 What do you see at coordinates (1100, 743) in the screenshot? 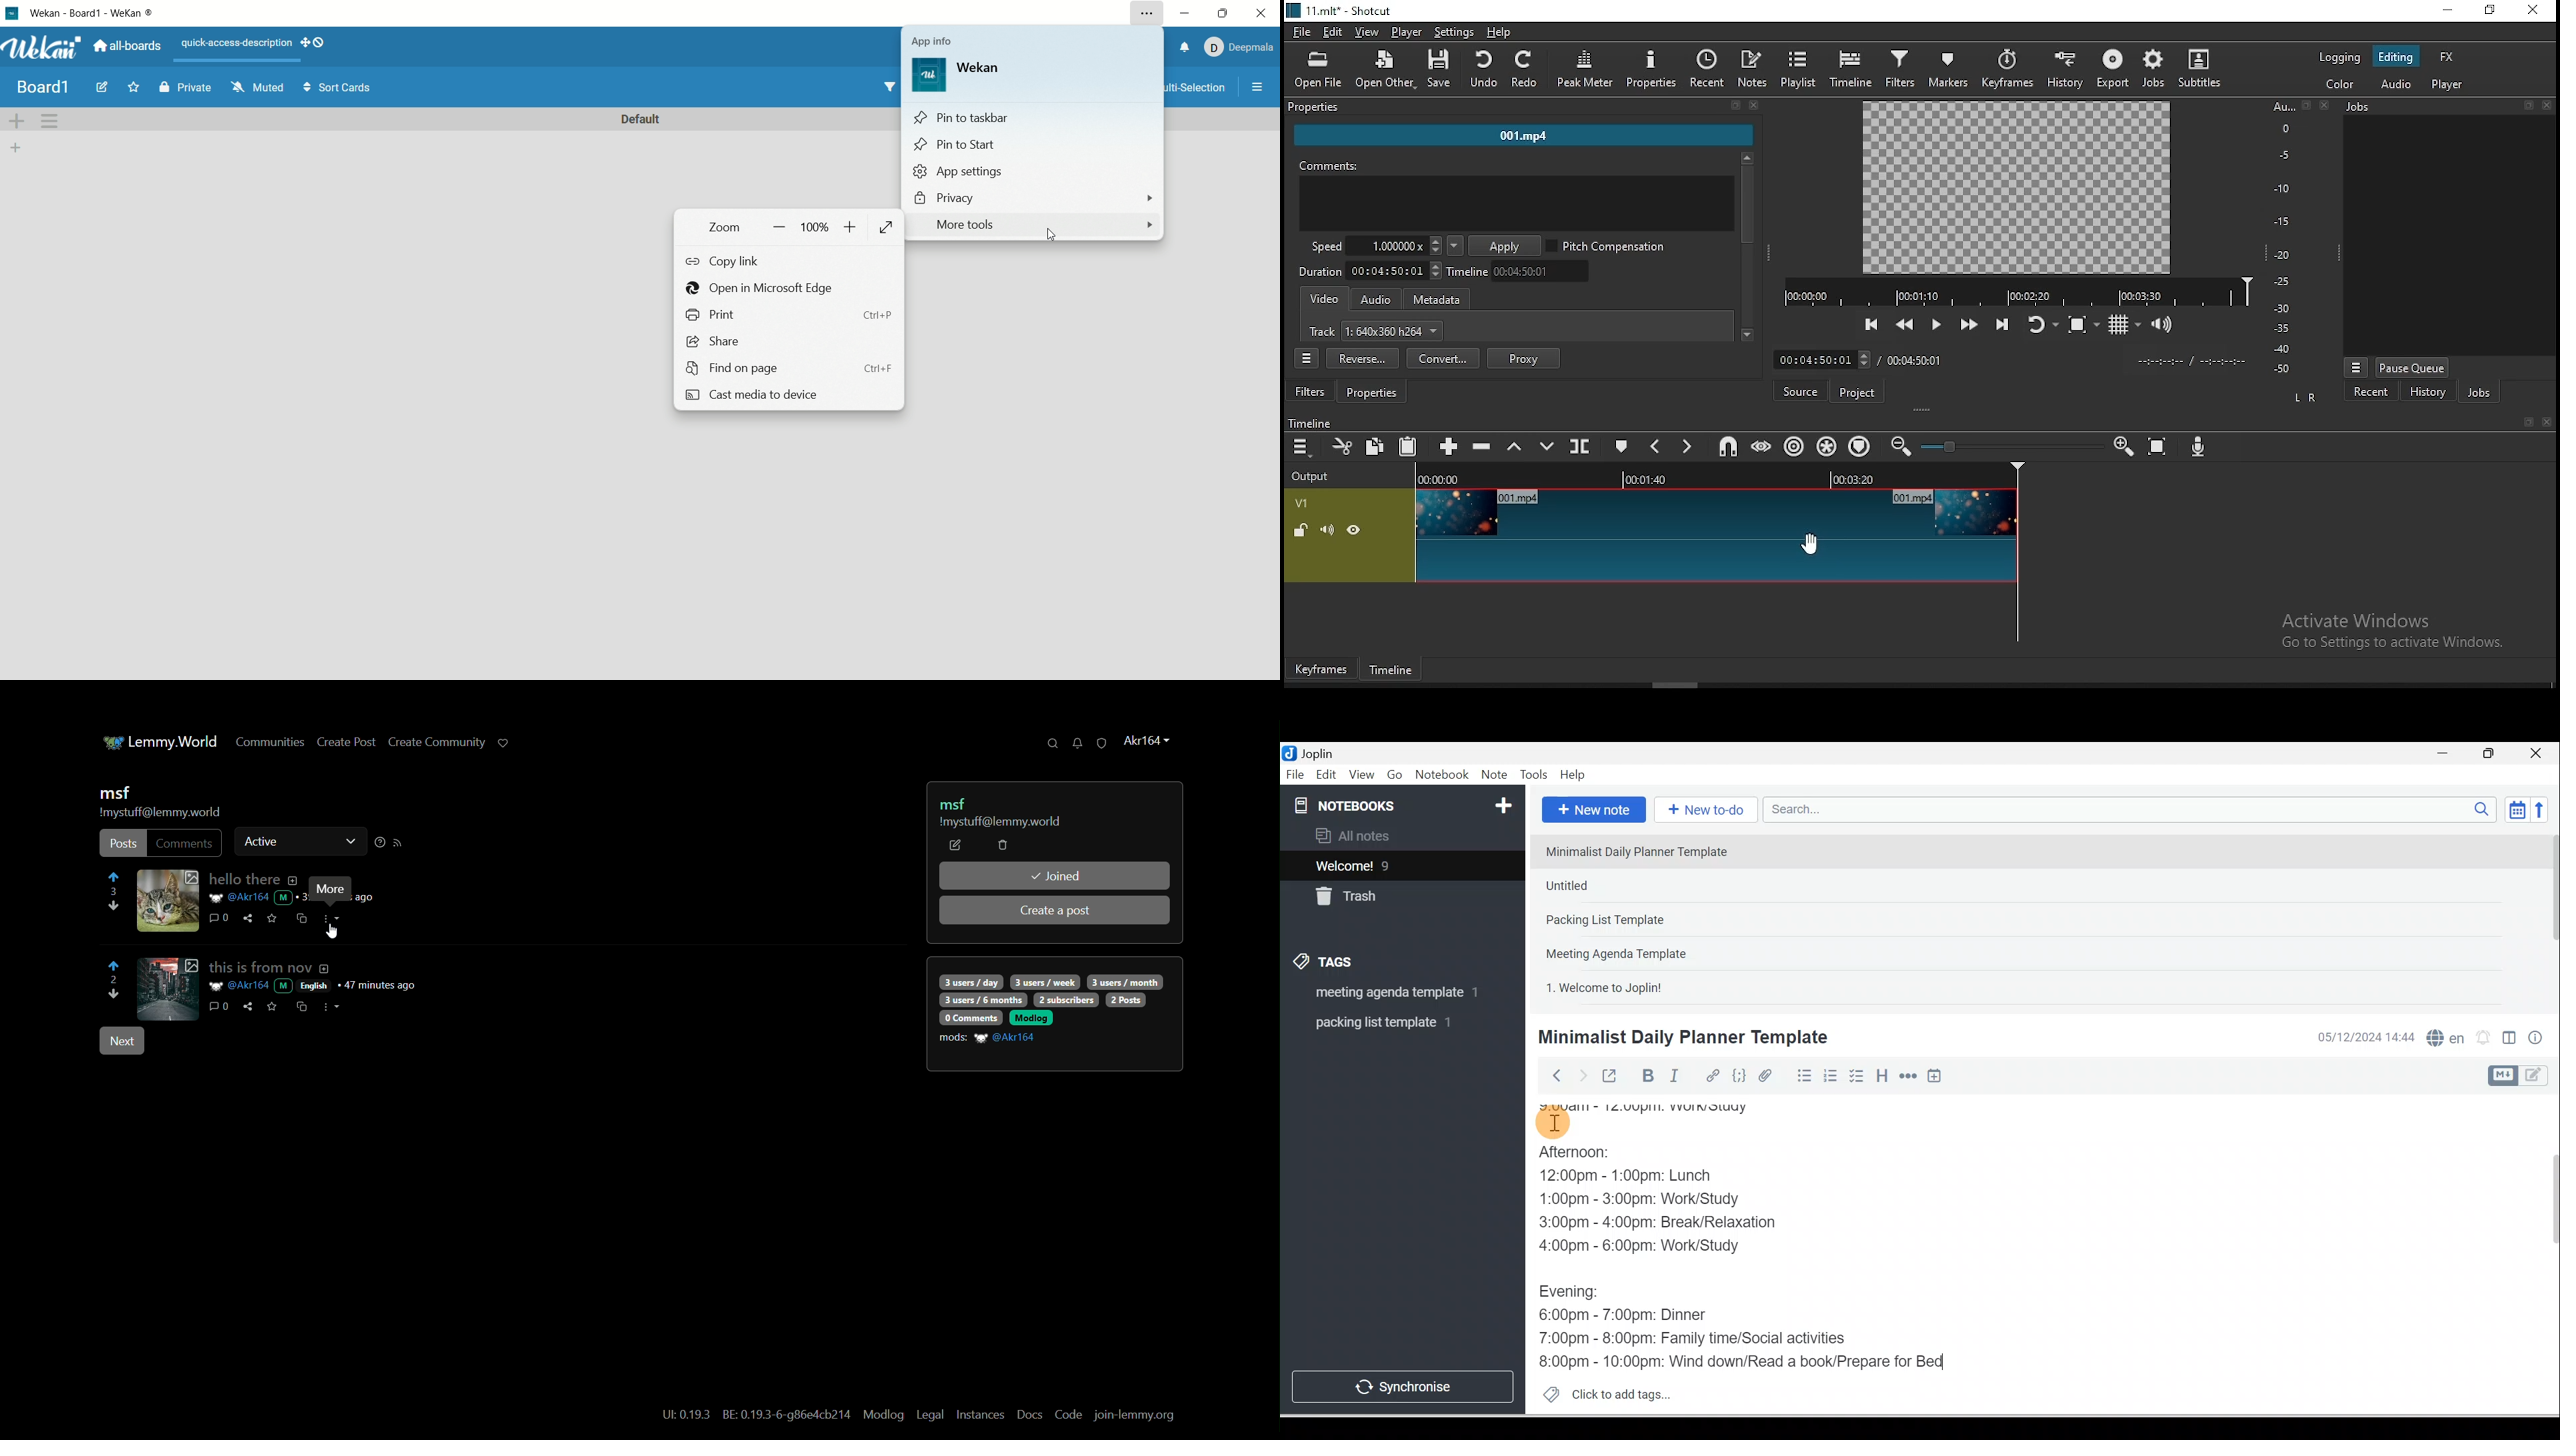
I see `unread reports` at bounding box center [1100, 743].